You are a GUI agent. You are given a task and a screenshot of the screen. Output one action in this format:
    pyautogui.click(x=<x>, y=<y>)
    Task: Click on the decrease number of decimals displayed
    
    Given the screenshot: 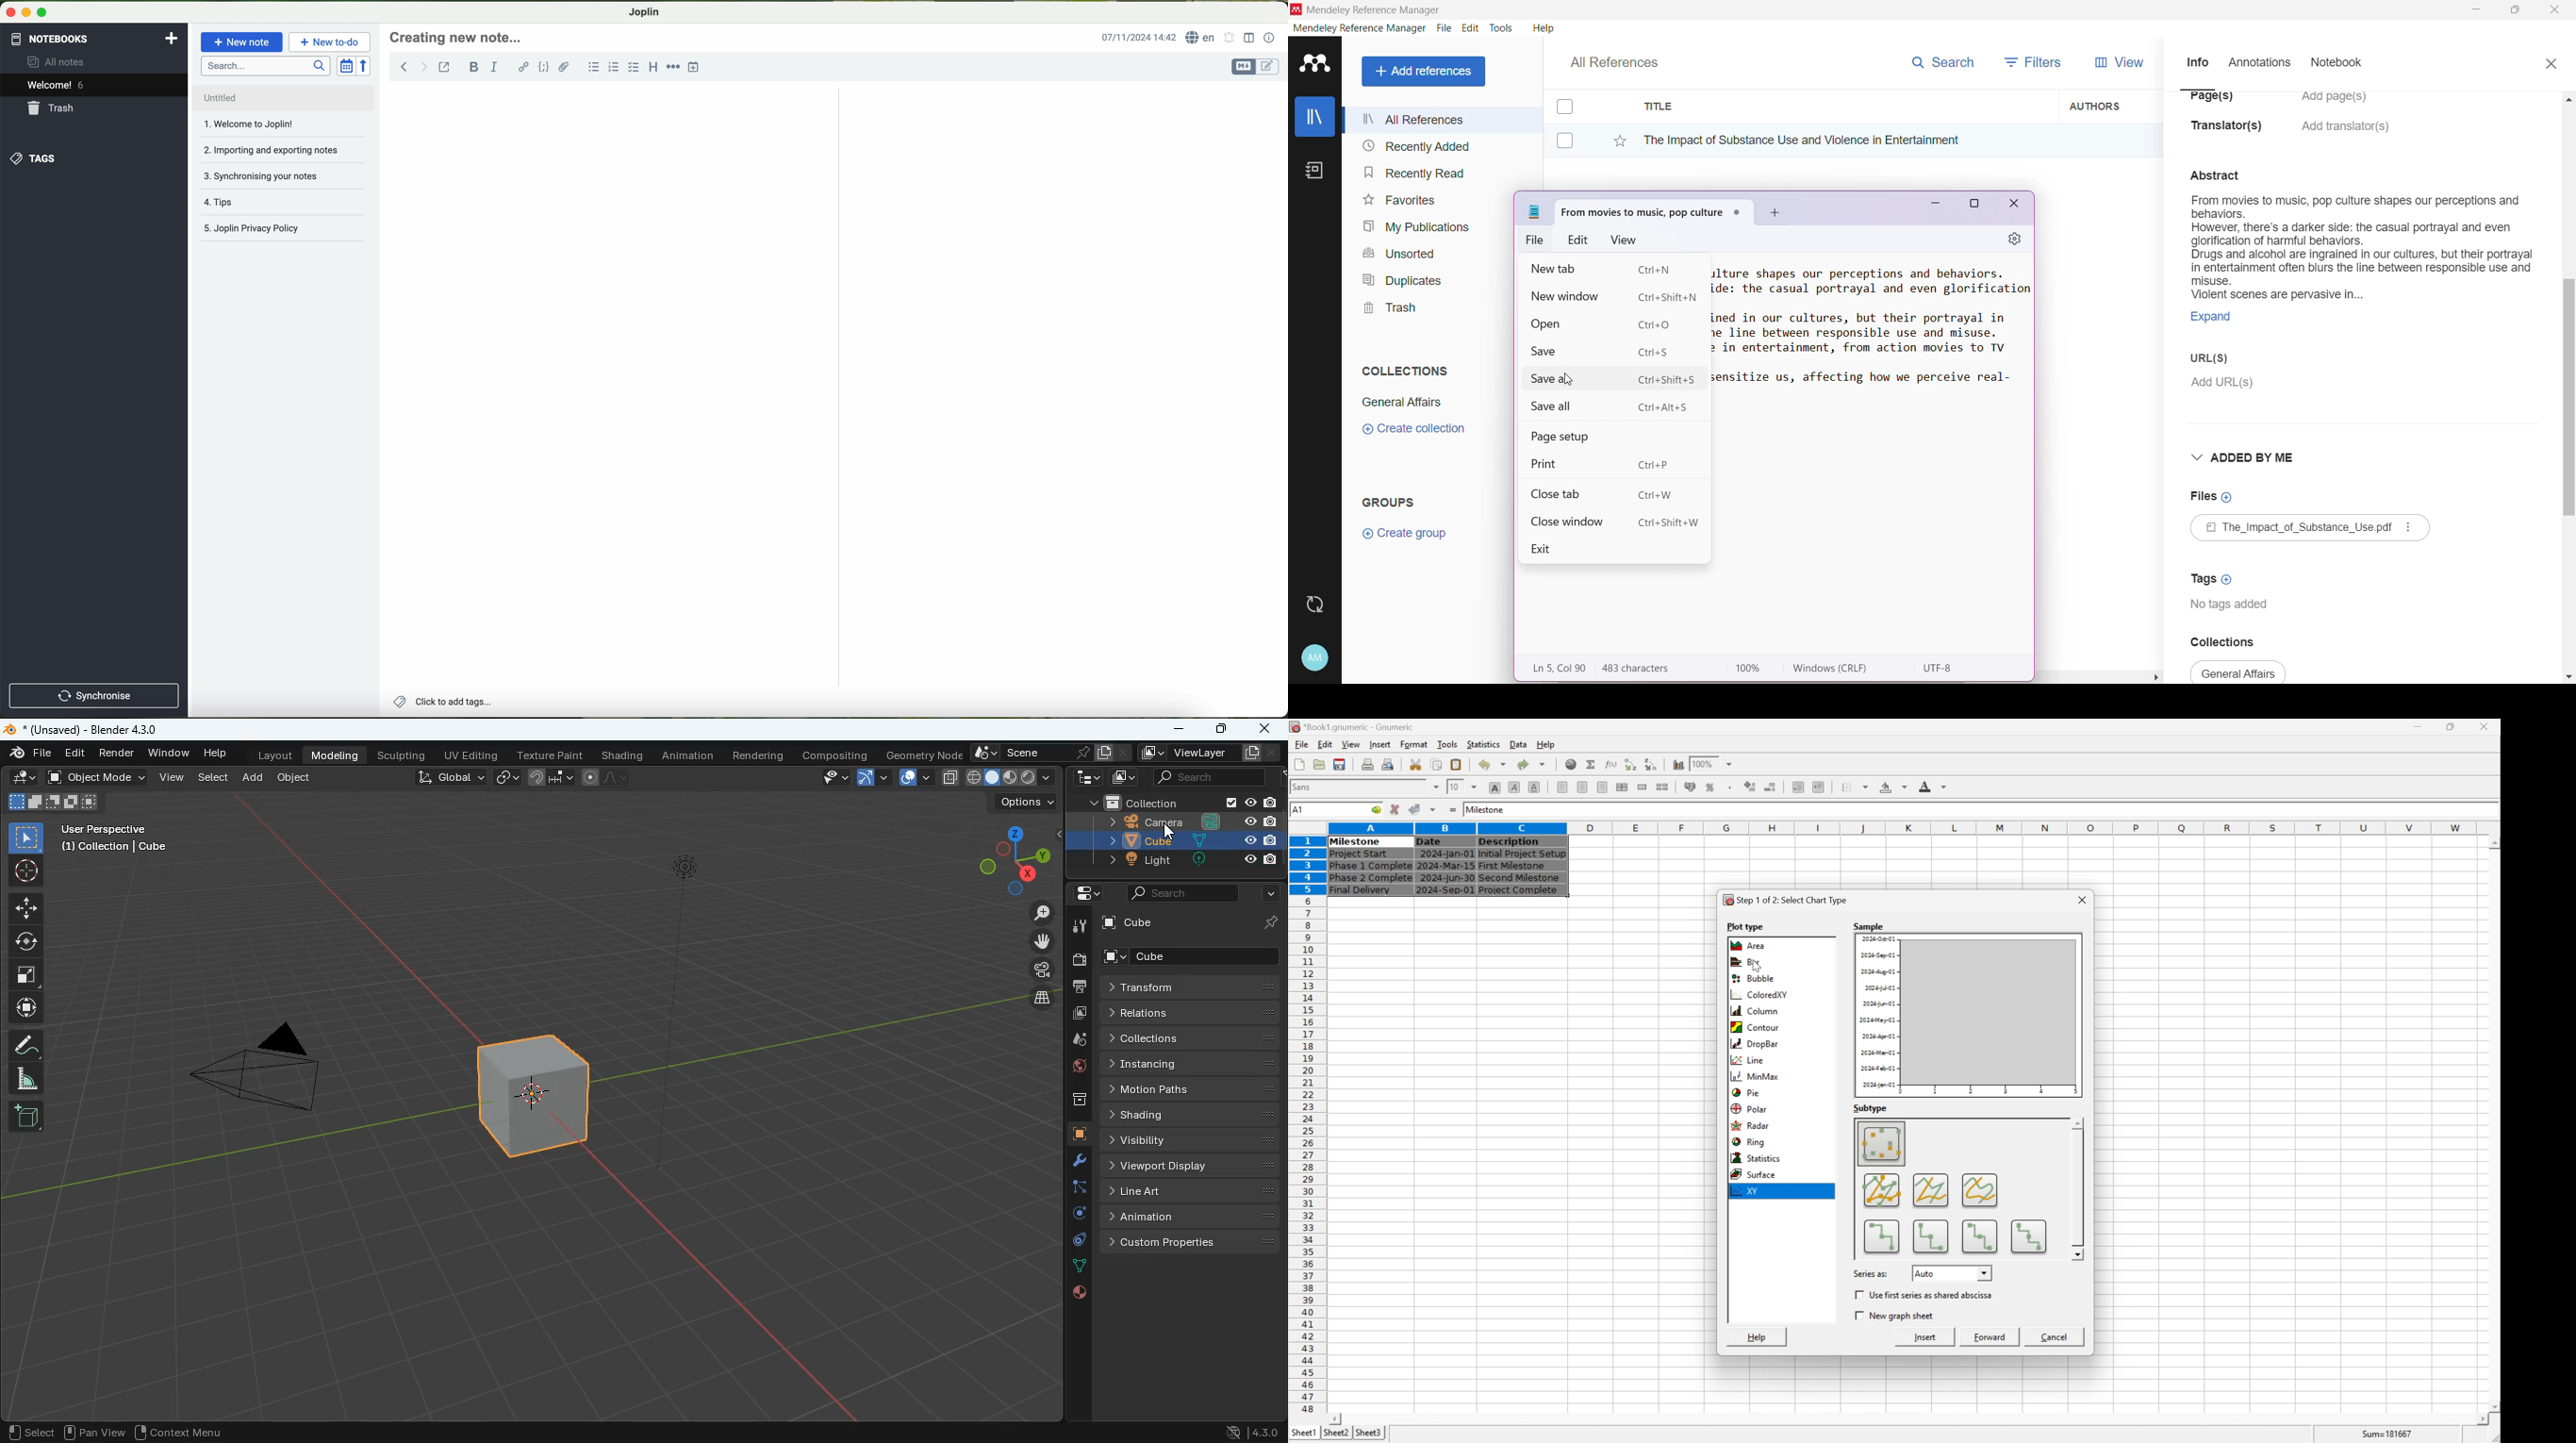 What is the action you would take?
    pyautogui.click(x=1773, y=788)
    